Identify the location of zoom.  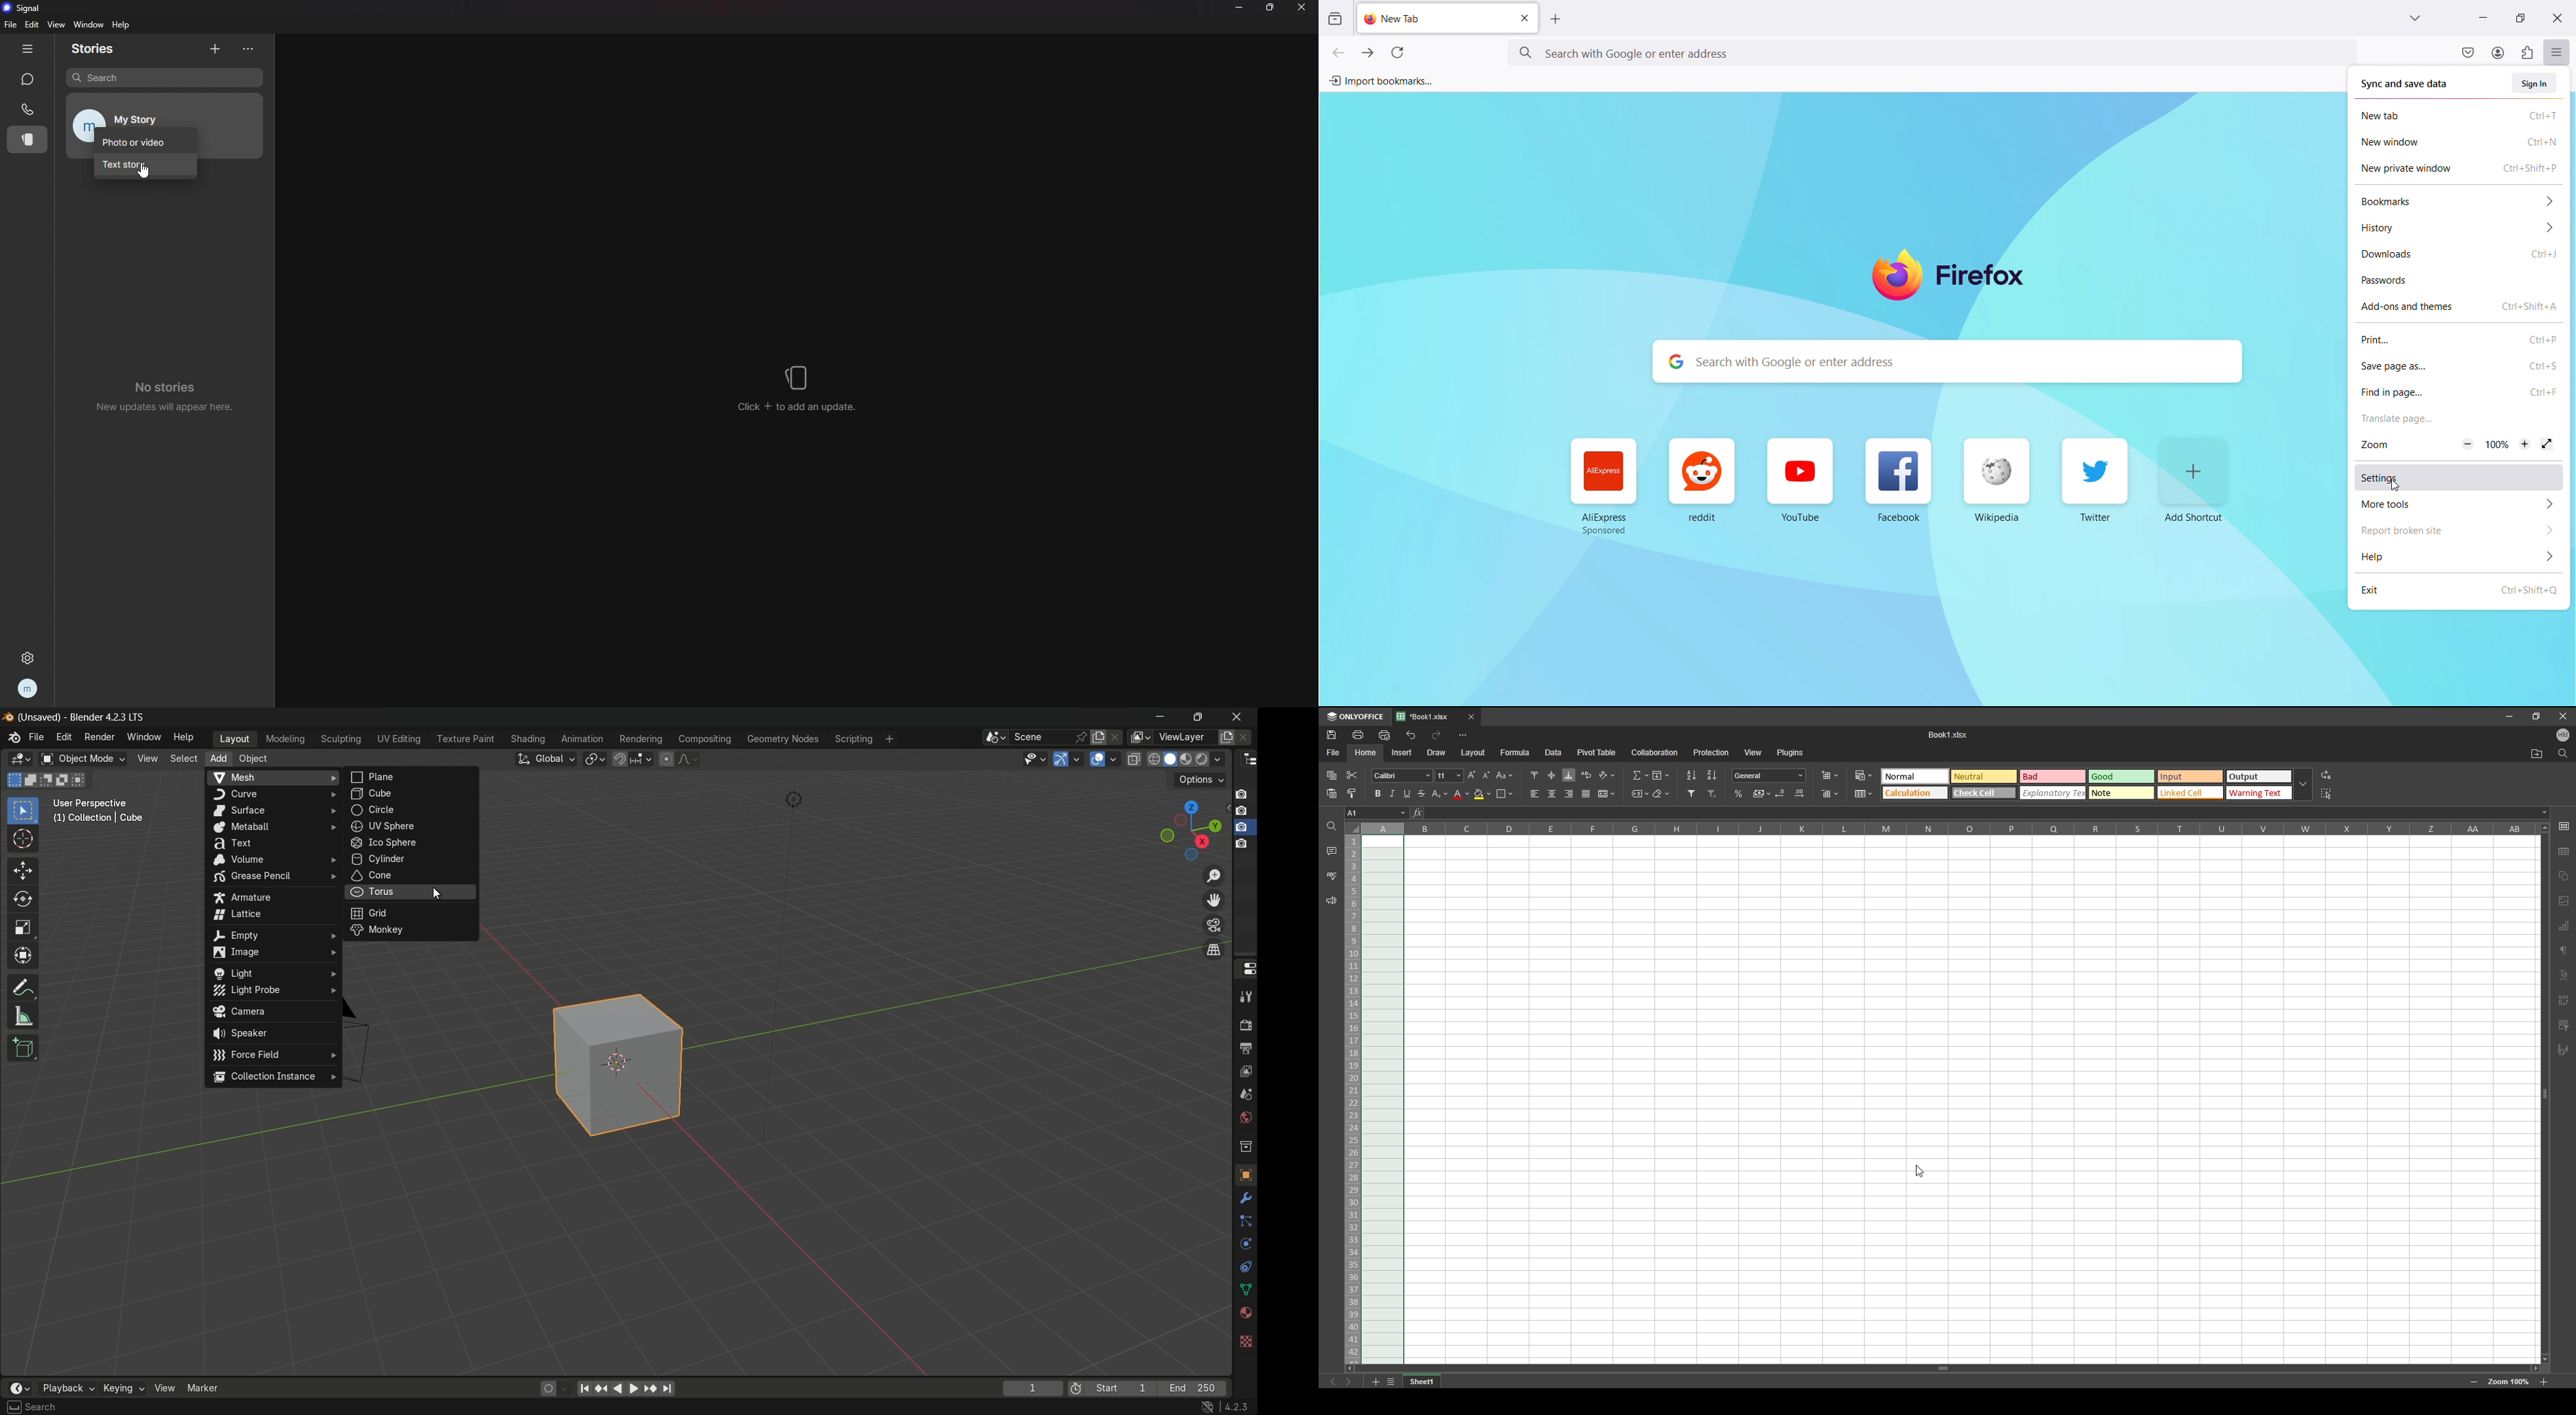
(2509, 1382).